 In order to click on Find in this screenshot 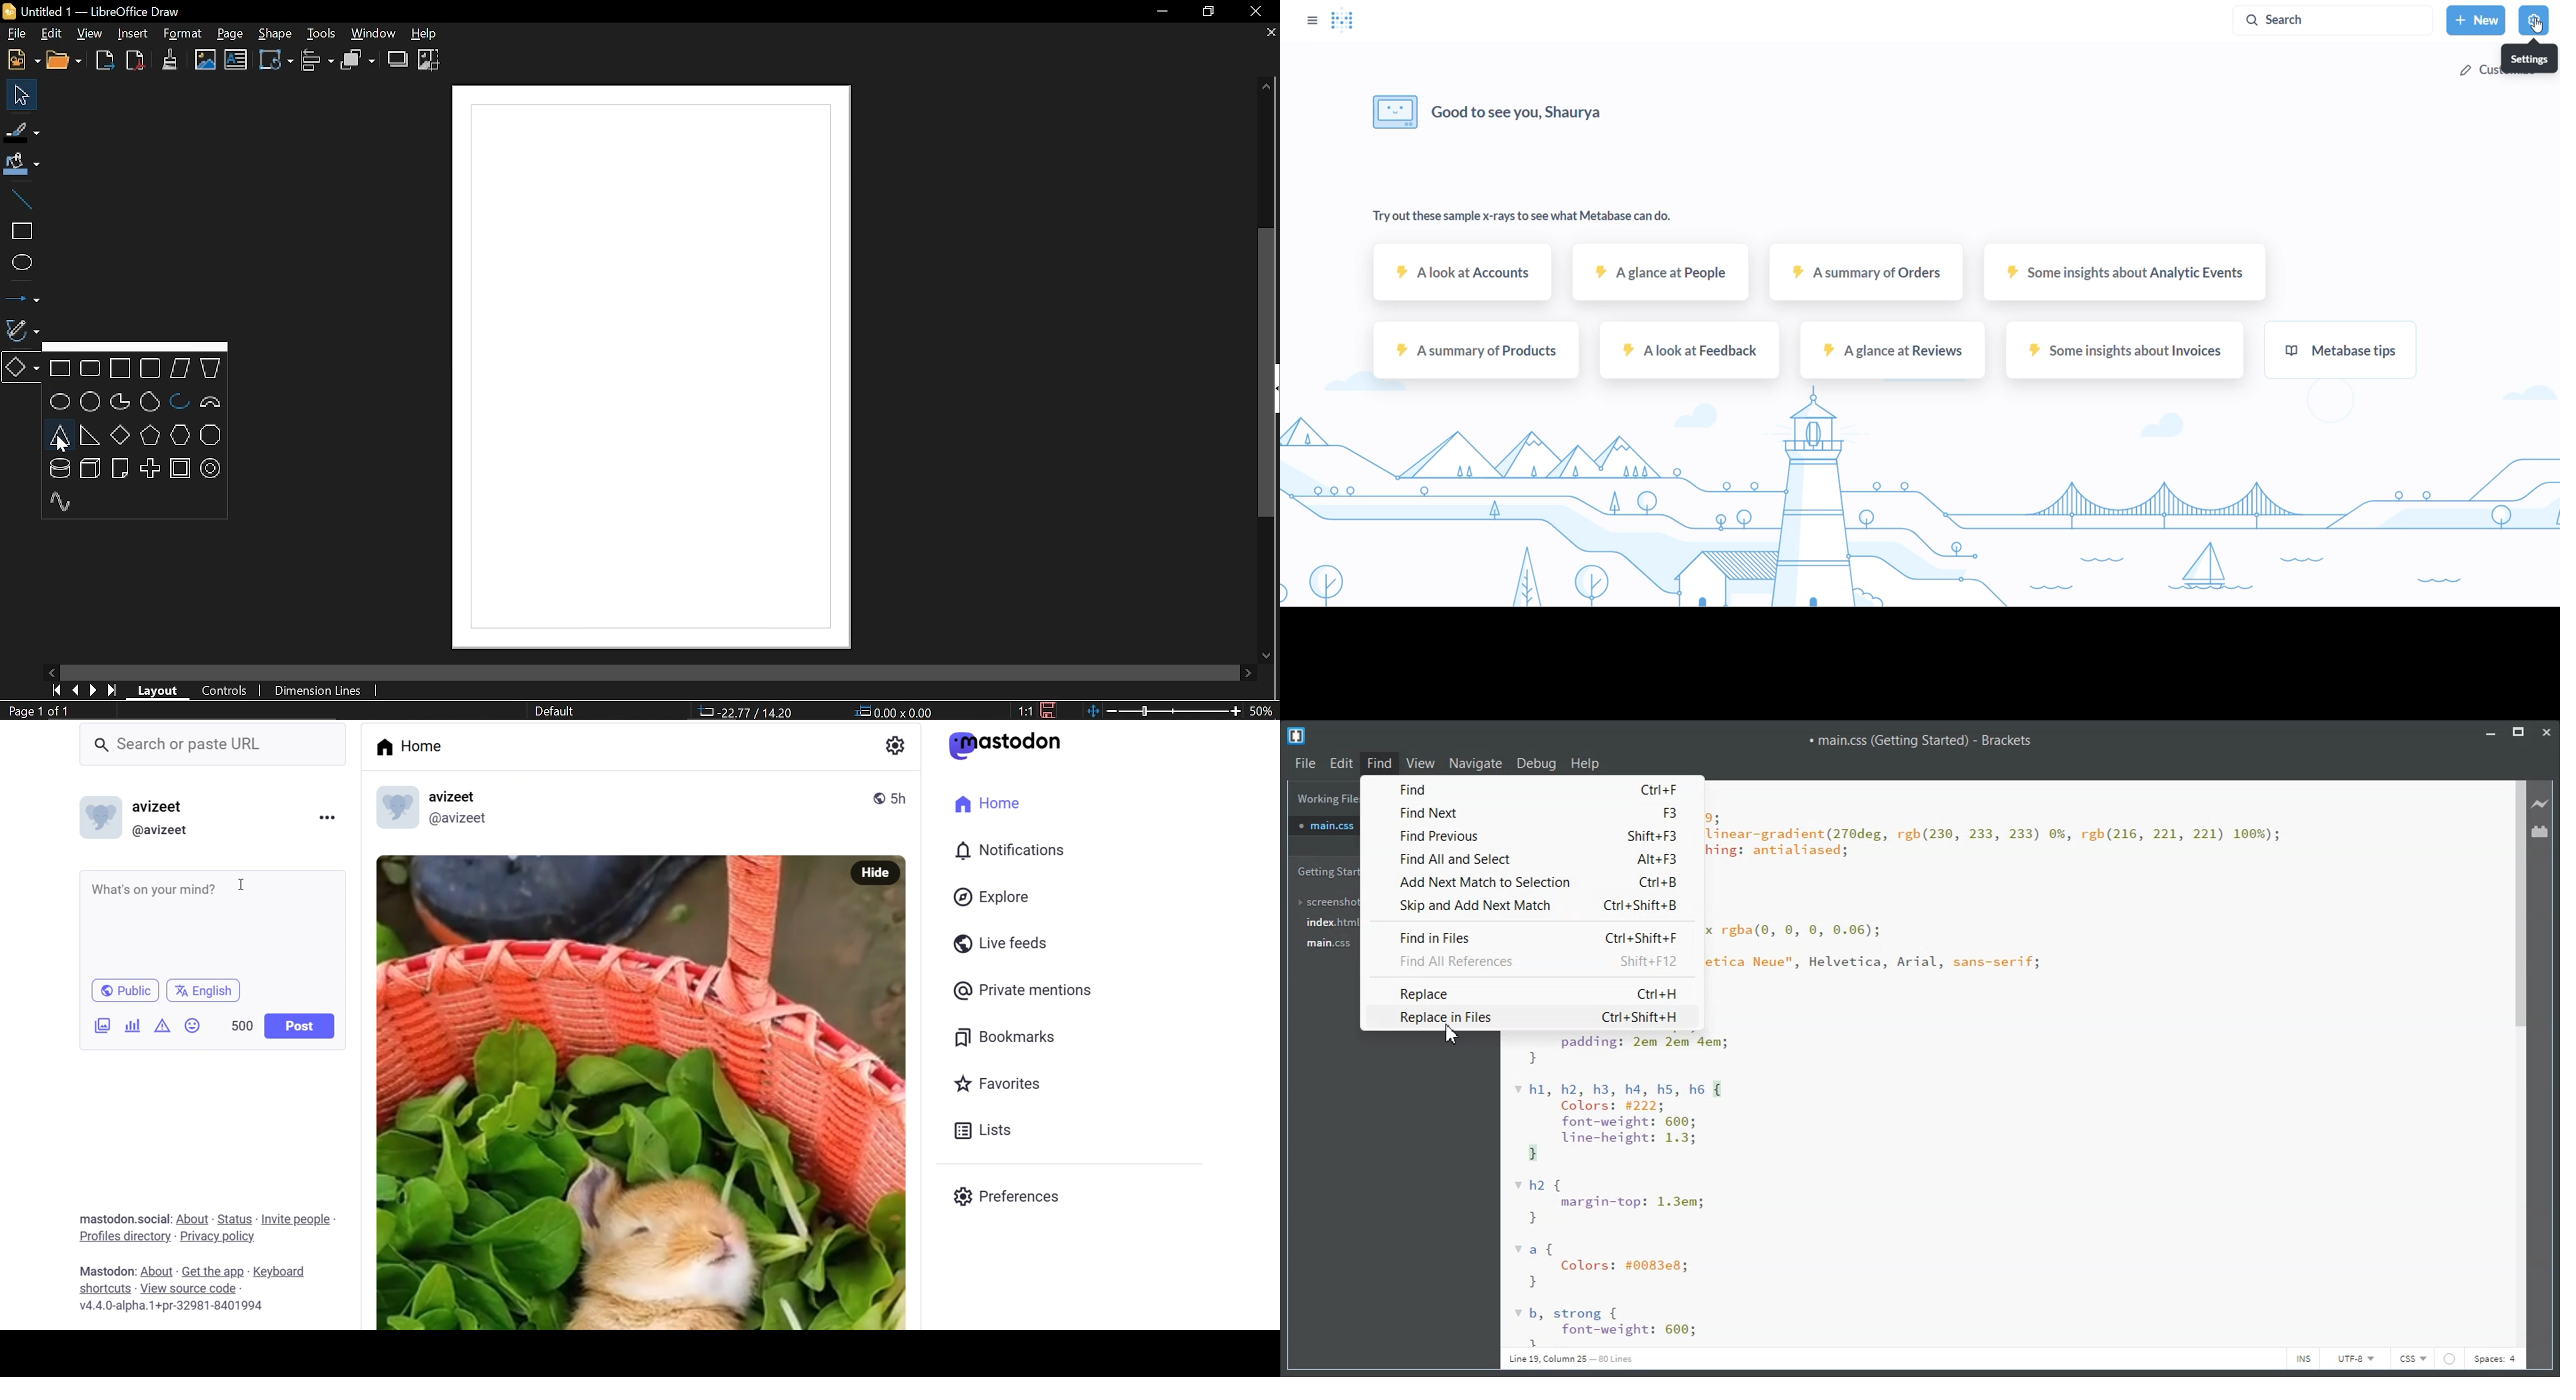, I will do `click(1379, 764)`.